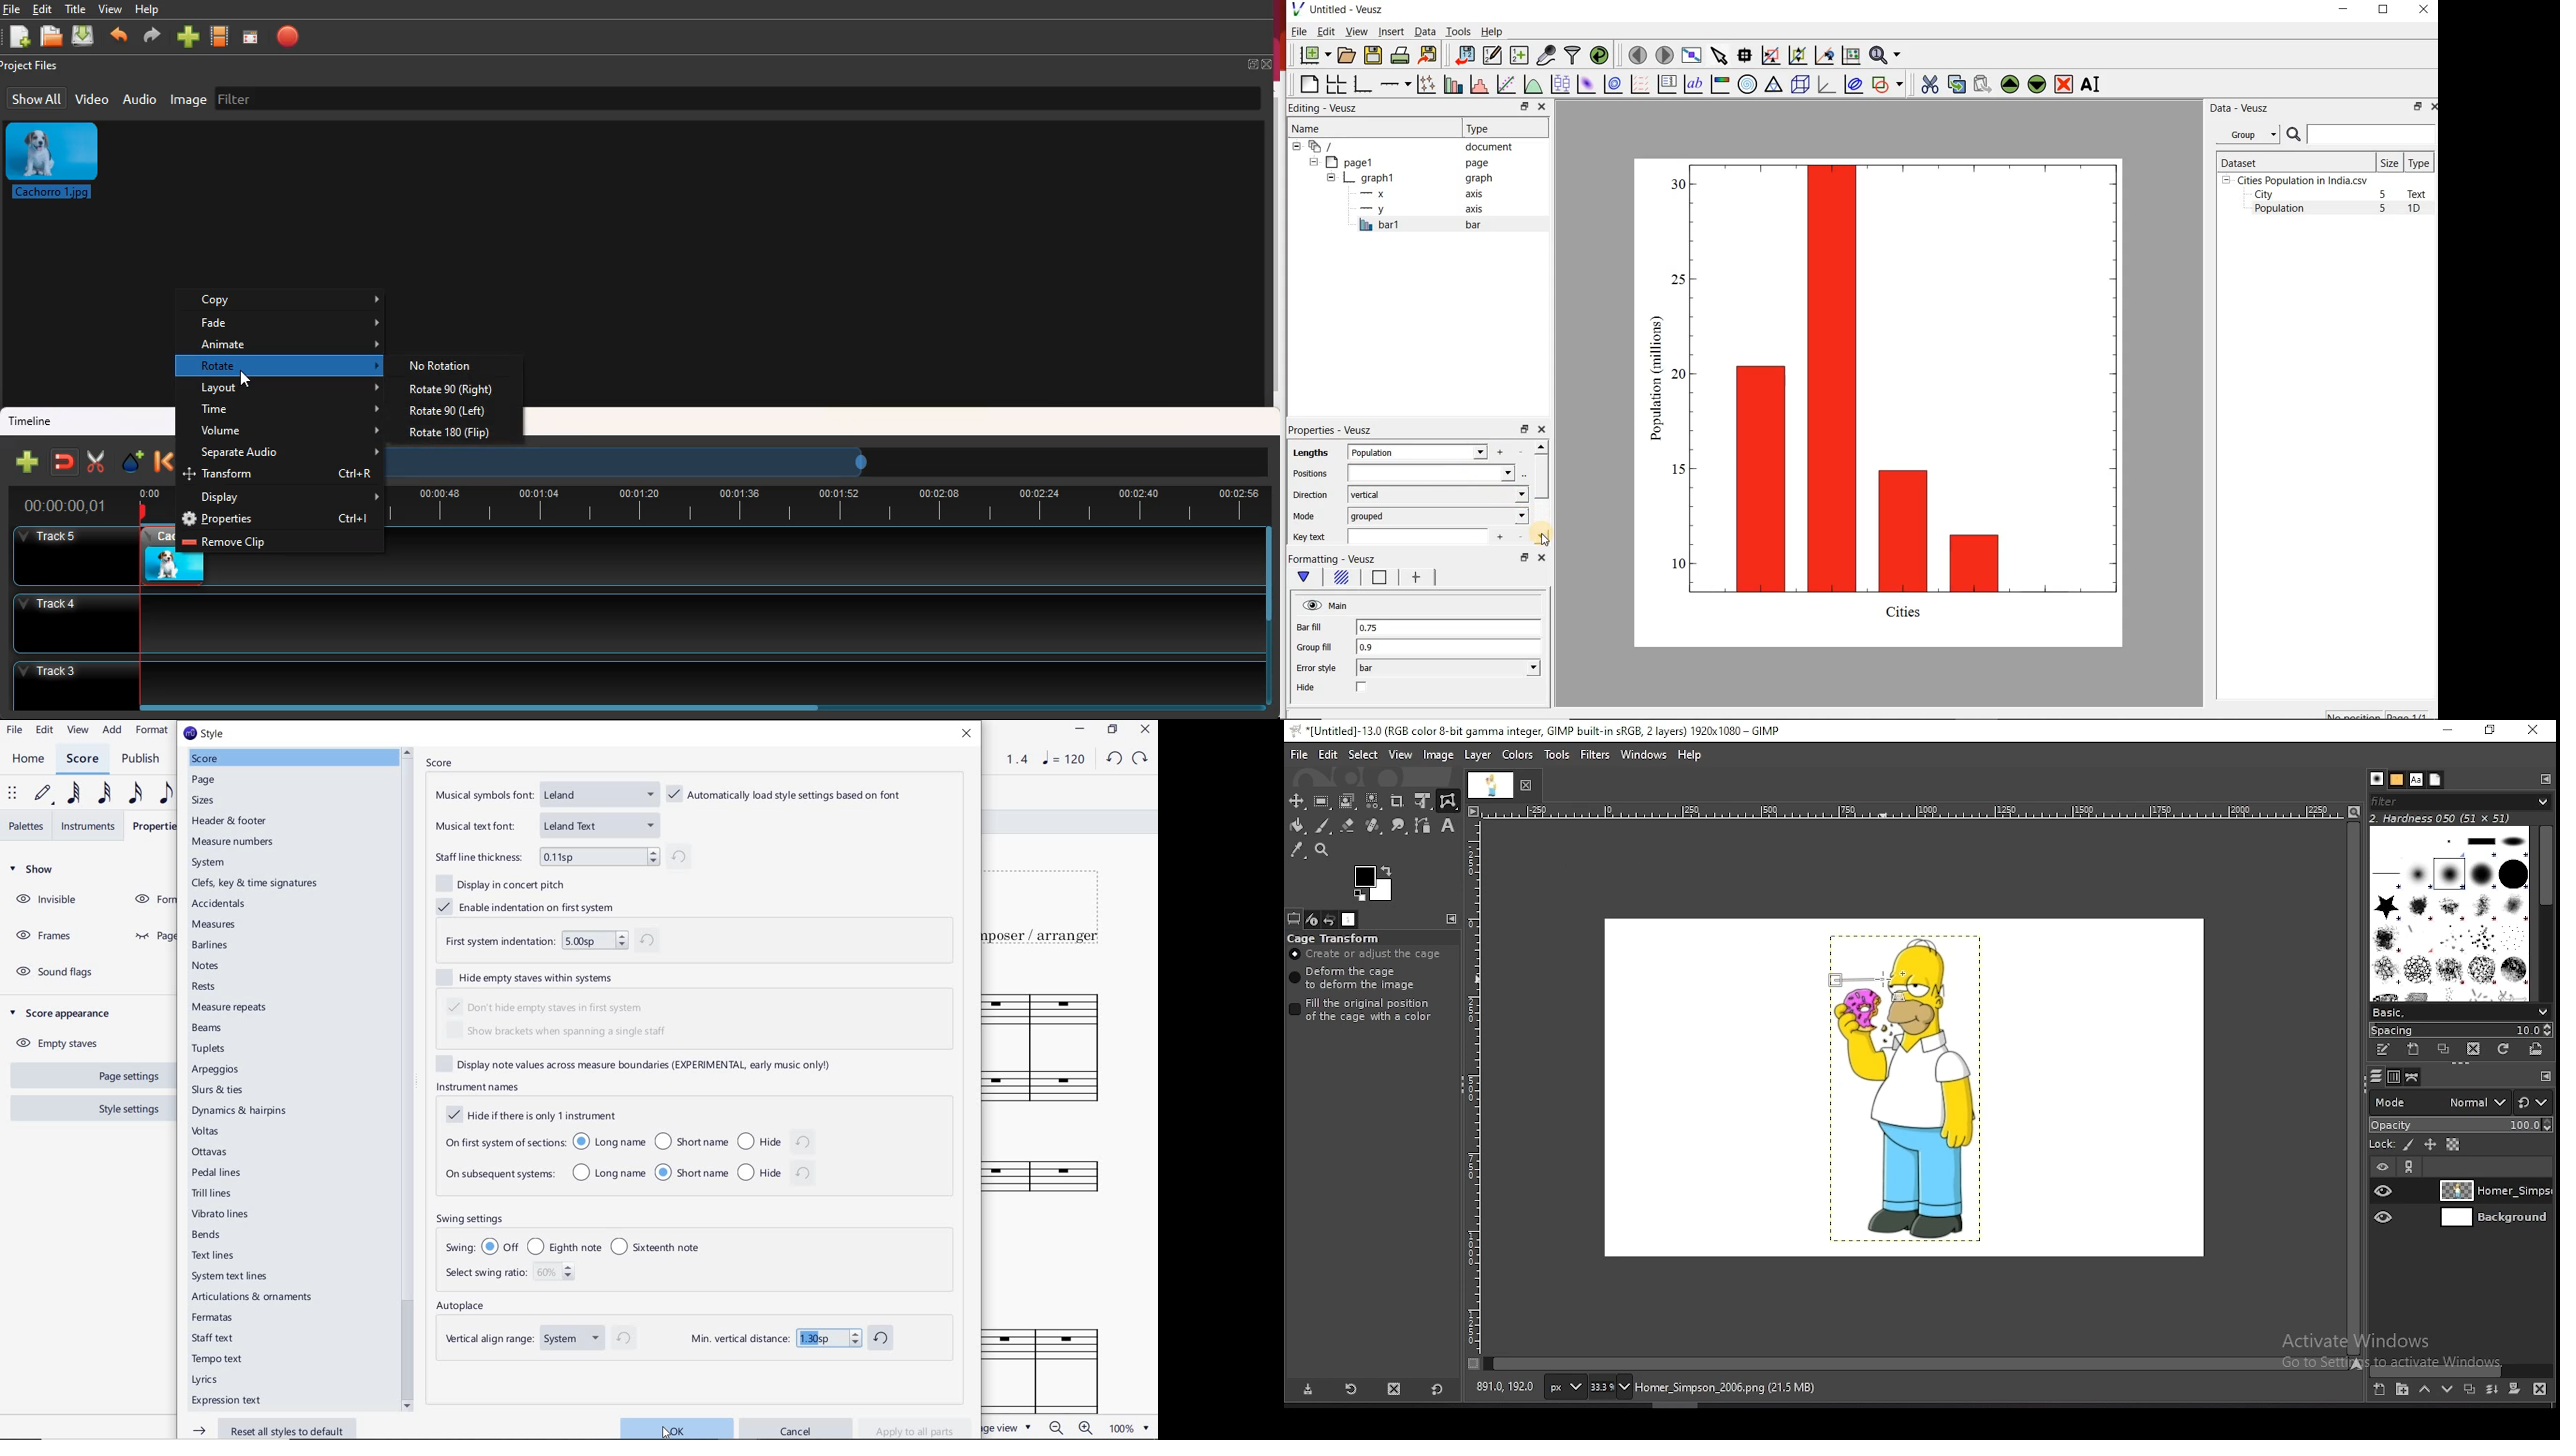 This screenshot has height=1456, width=2576. I want to click on brushes, so click(2451, 912).